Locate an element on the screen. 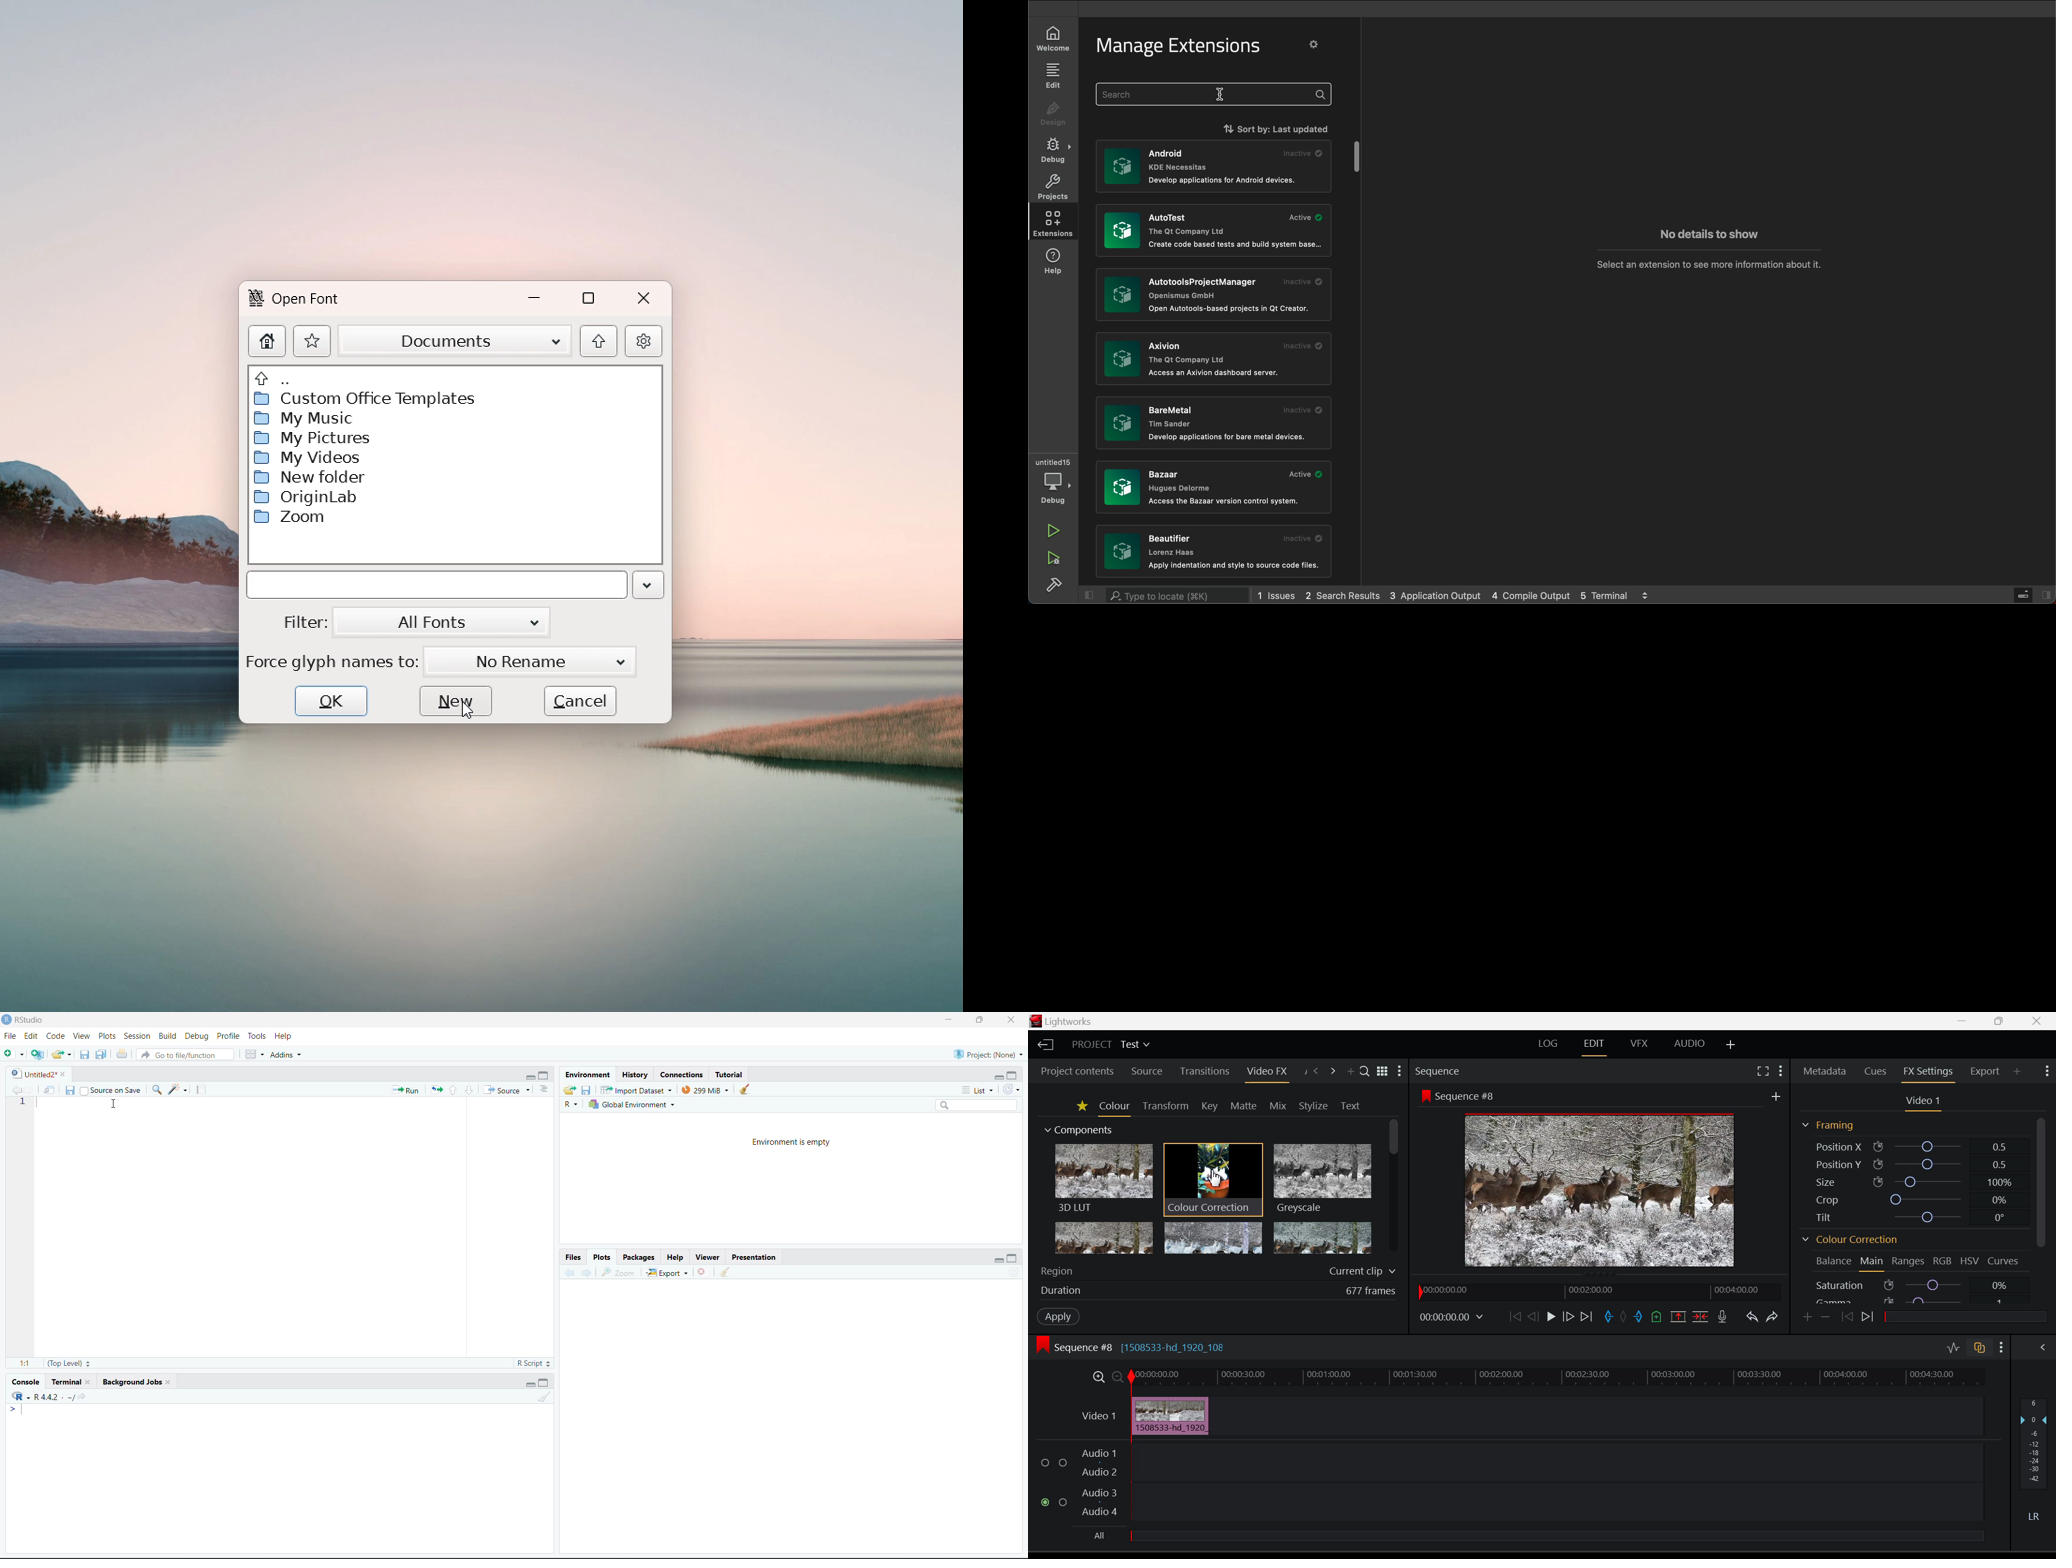  view the current working directory is located at coordinates (83, 1396).